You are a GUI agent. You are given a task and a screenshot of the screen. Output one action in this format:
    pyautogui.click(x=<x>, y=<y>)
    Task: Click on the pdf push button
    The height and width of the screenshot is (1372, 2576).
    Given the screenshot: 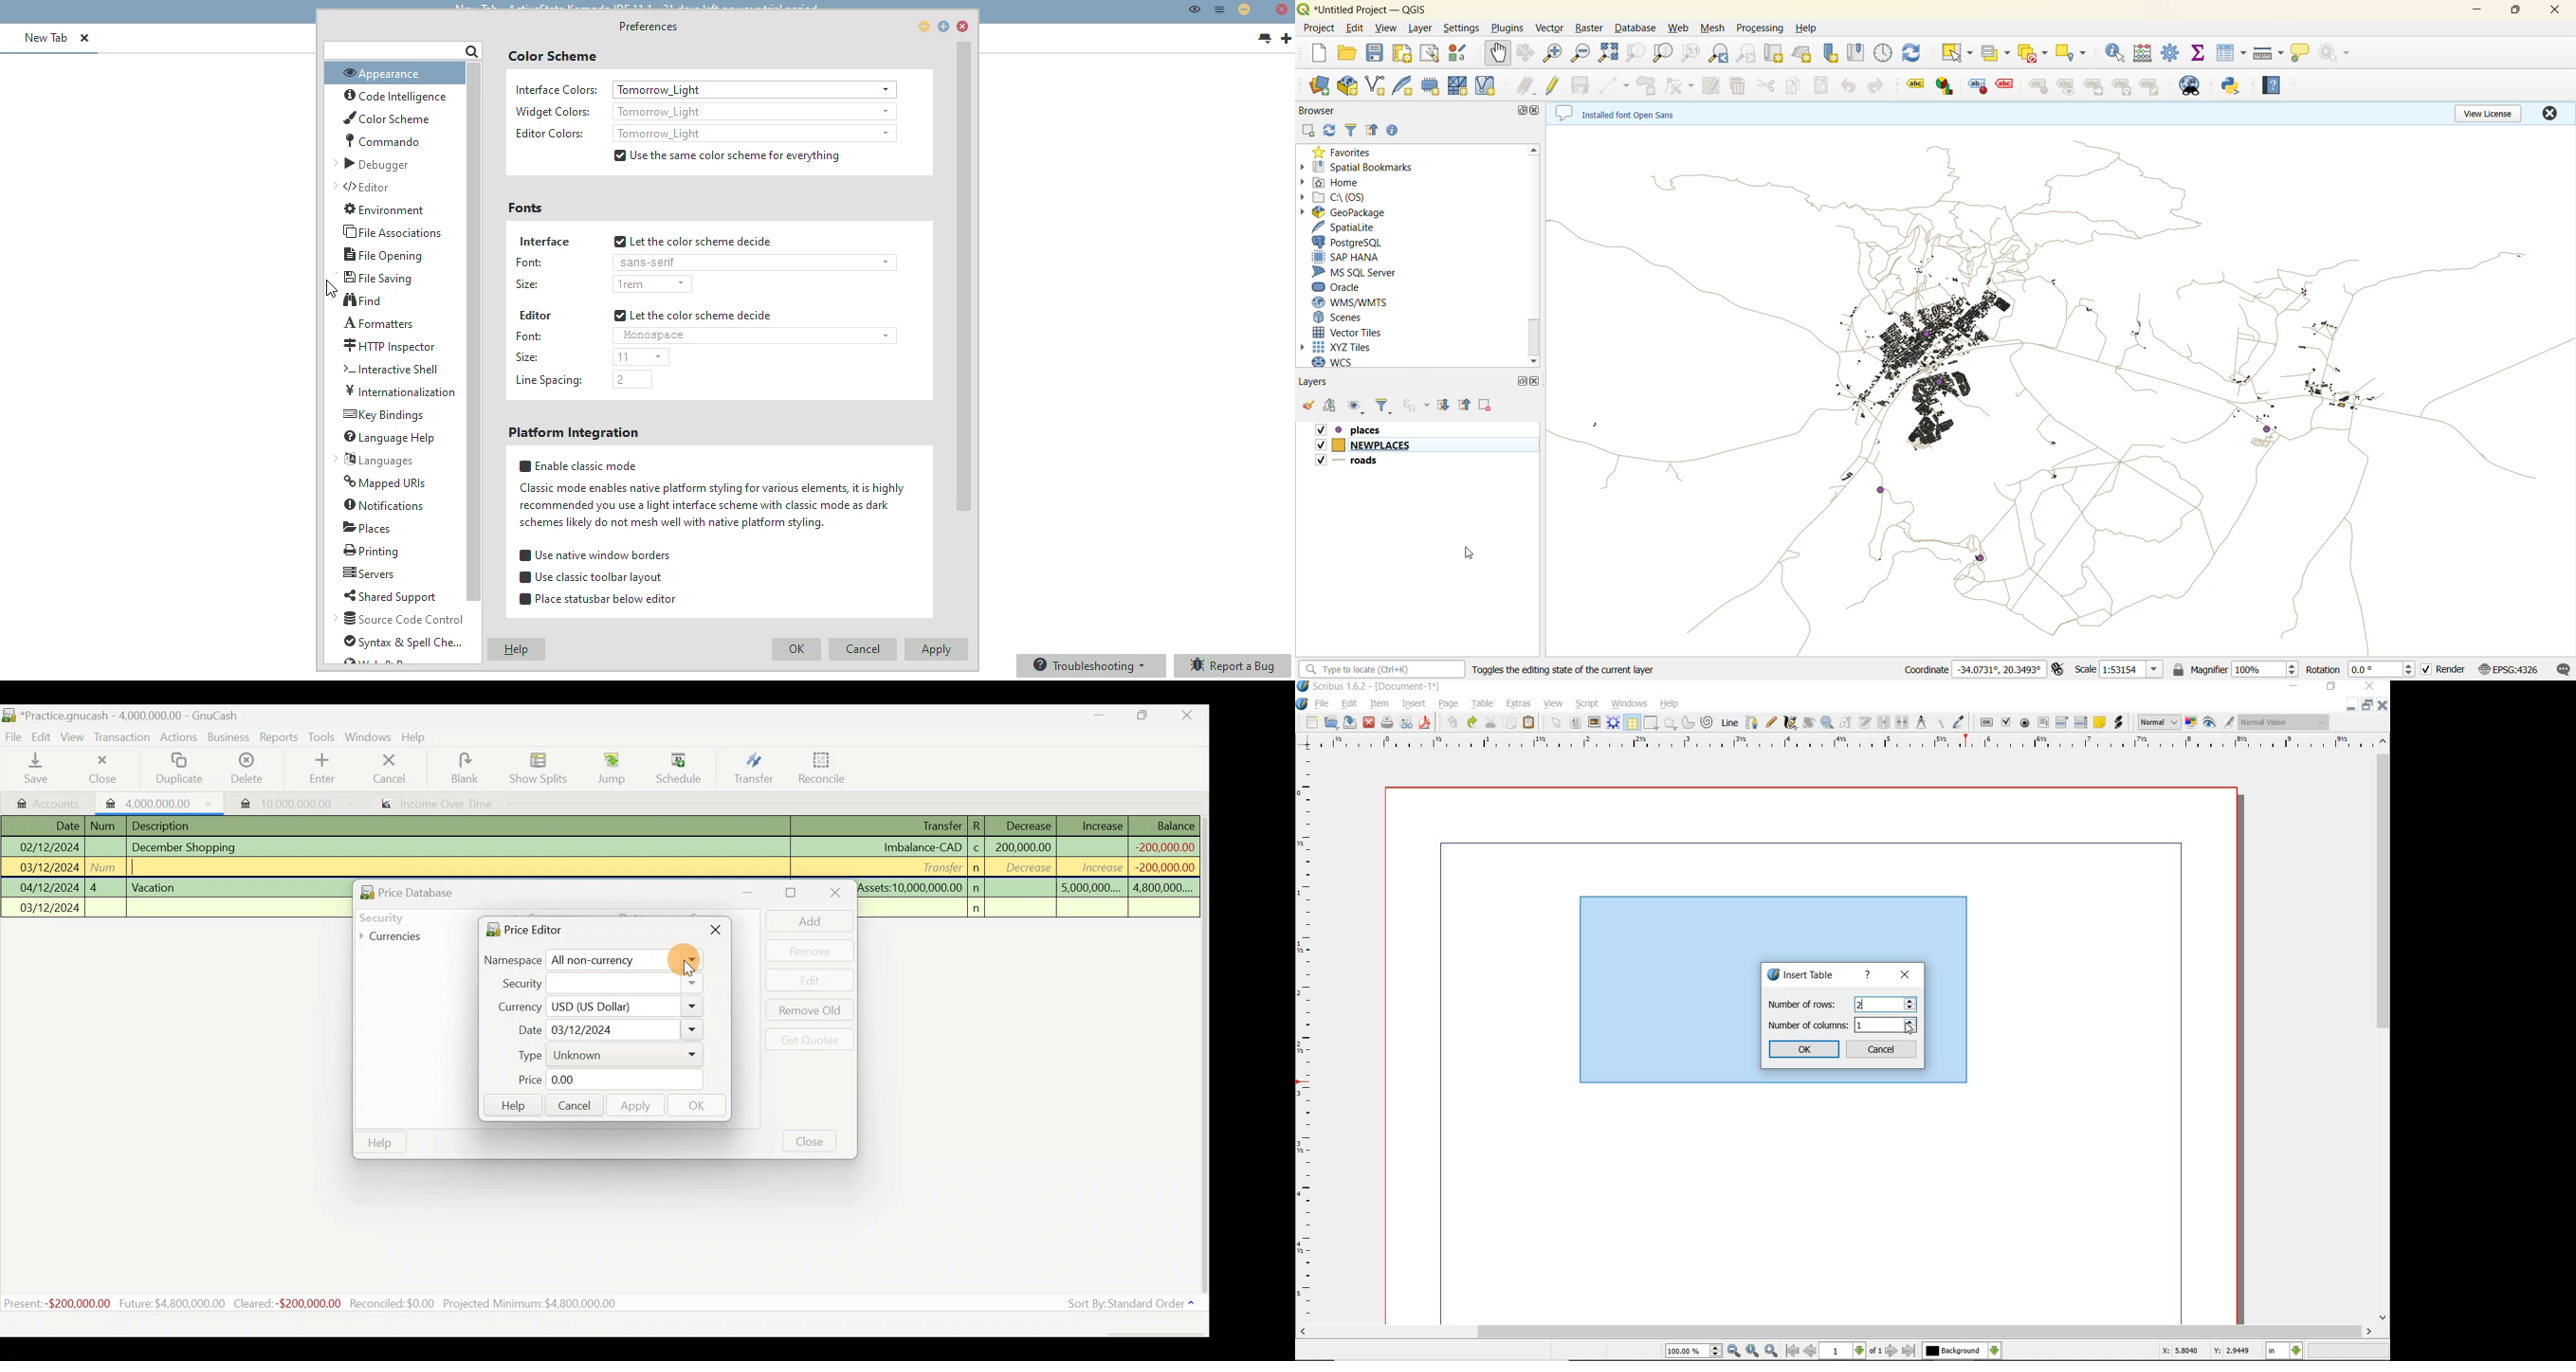 What is the action you would take?
    pyautogui.click(x=1987, y=722)
    